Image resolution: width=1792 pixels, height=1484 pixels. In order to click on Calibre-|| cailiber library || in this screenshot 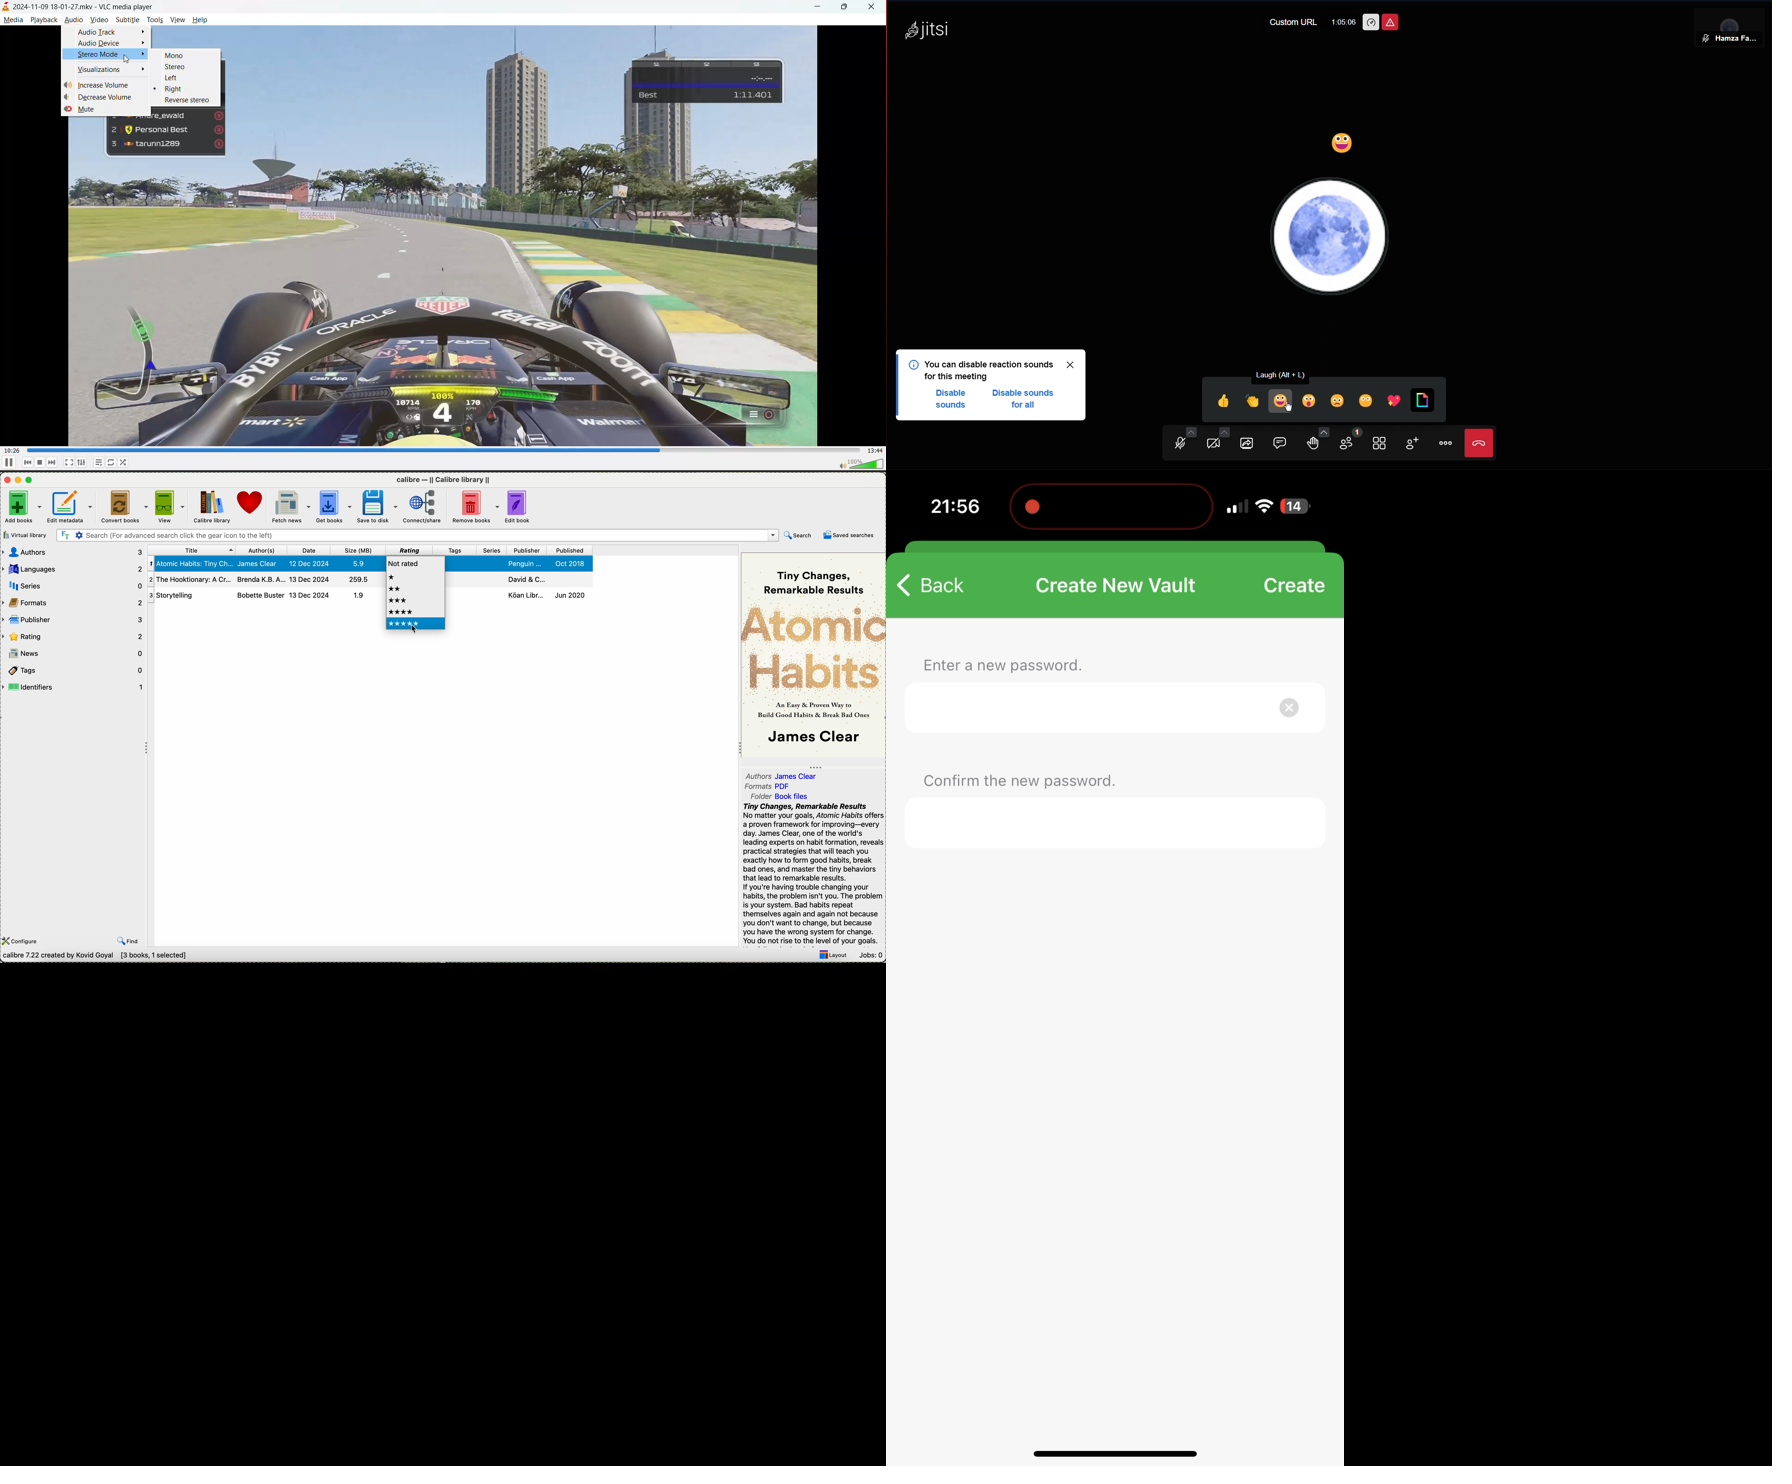, I will do `click(445, 480)`.